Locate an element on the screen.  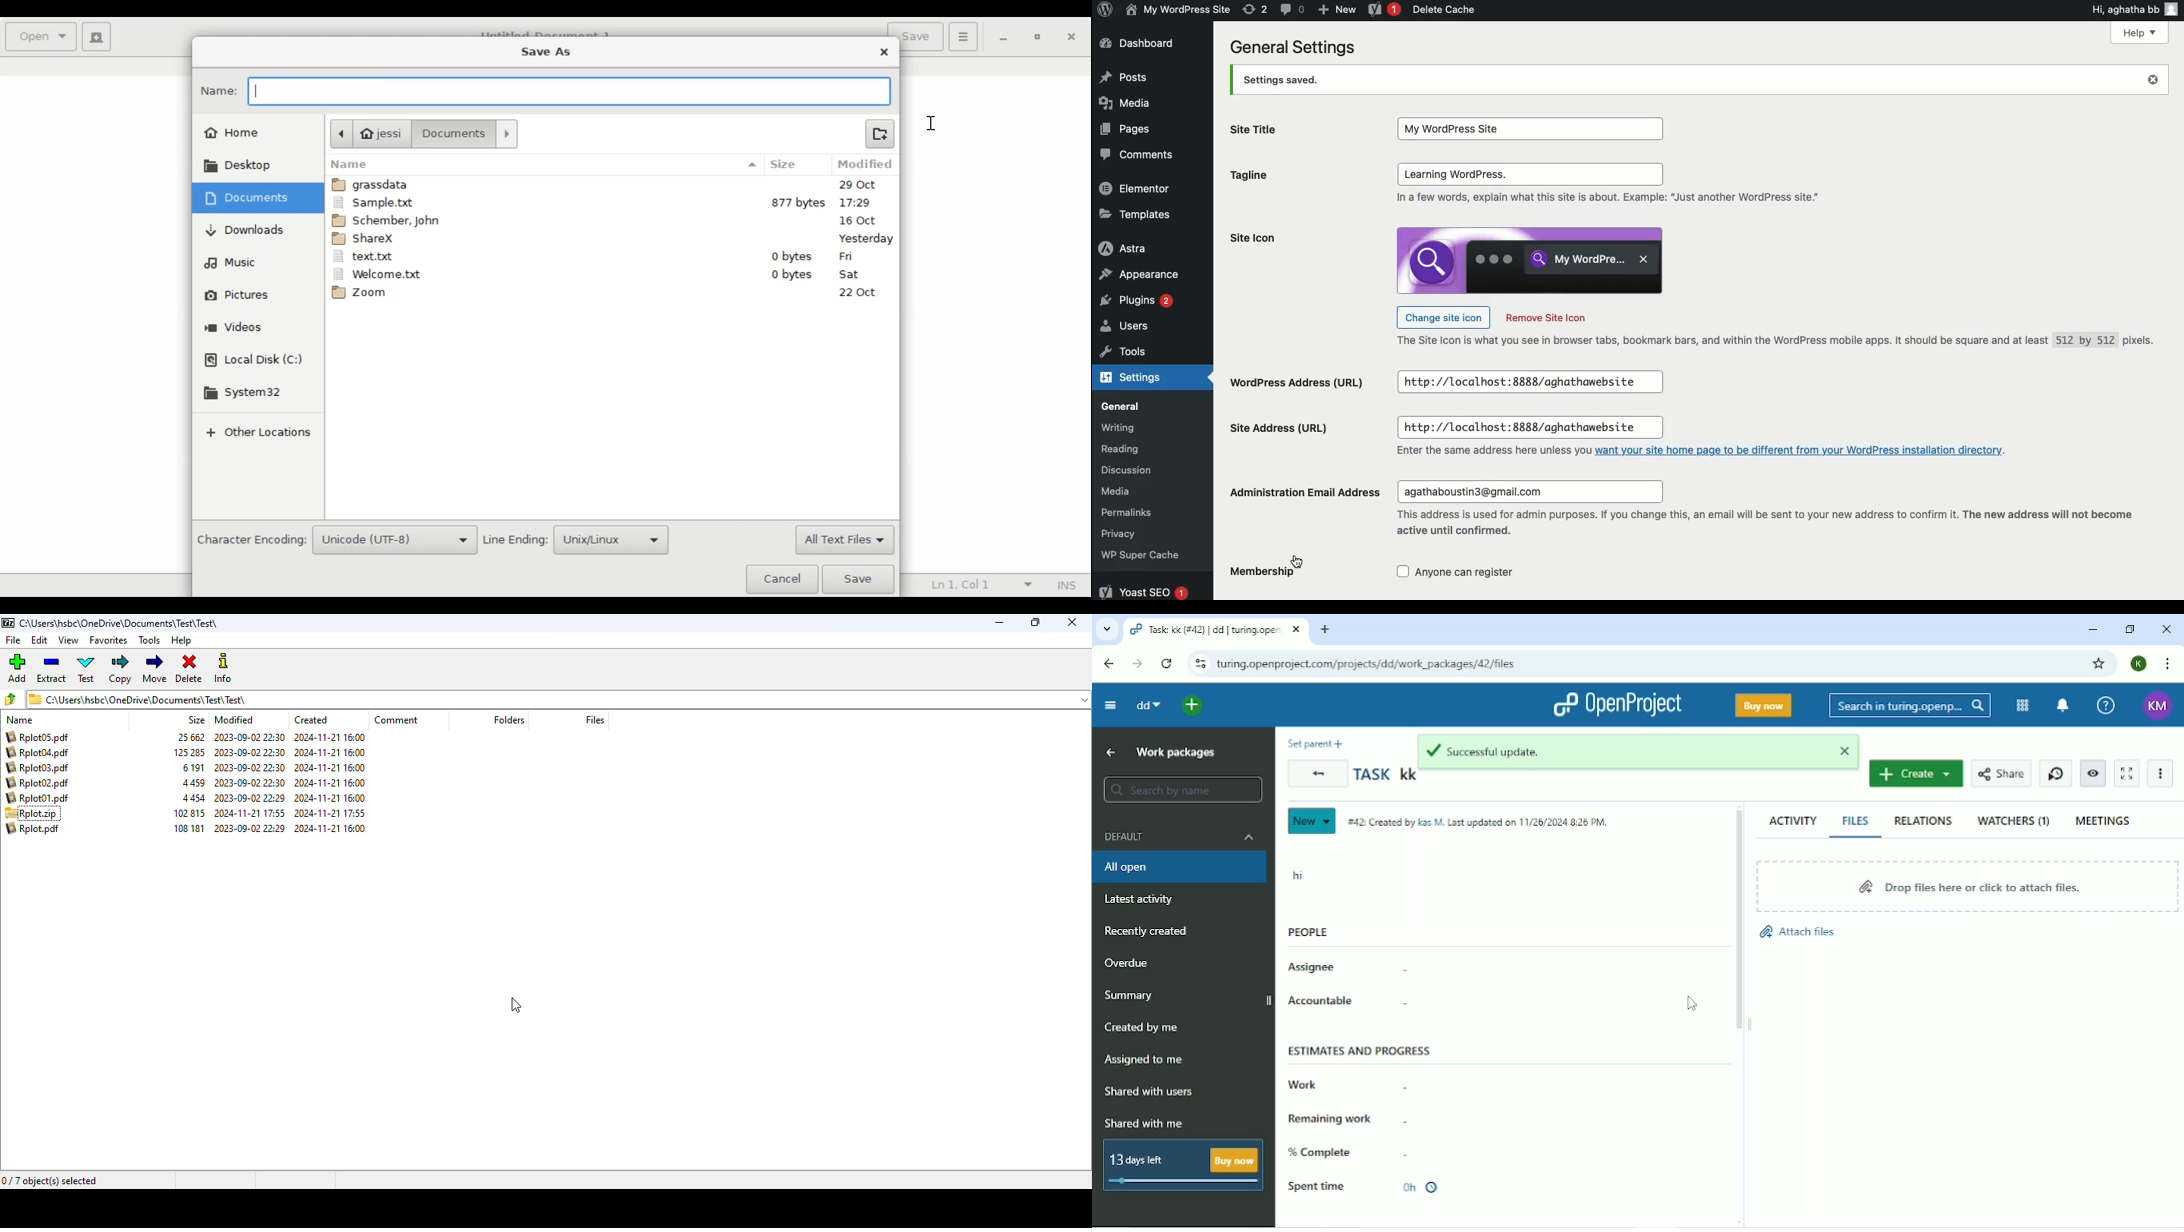
Shared with users is located at coordinates (1149, 1092).